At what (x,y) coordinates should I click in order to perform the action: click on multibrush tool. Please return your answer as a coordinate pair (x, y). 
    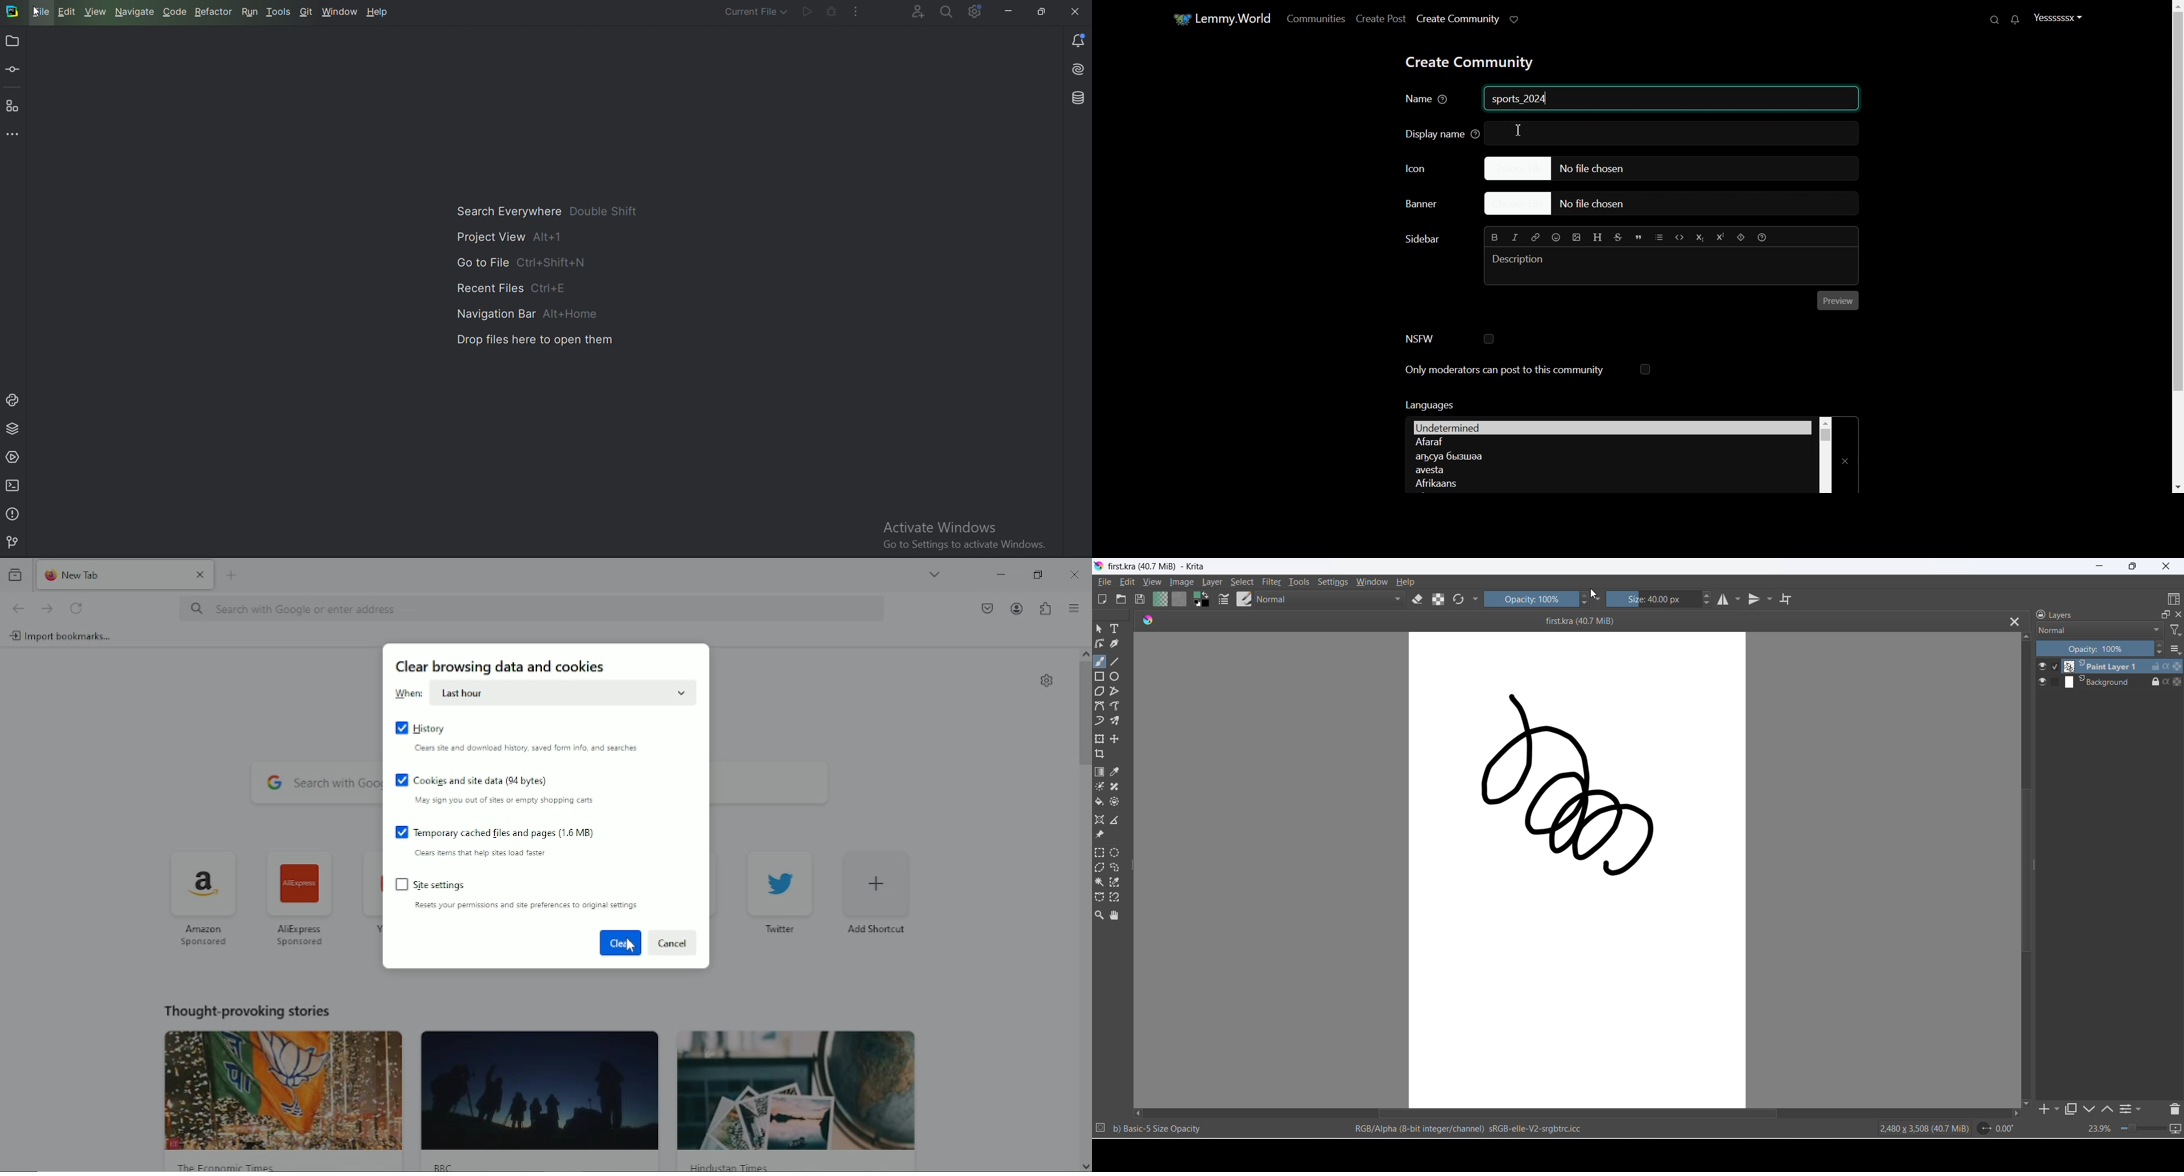
    Looking at the image, I should click on (1115, 721).